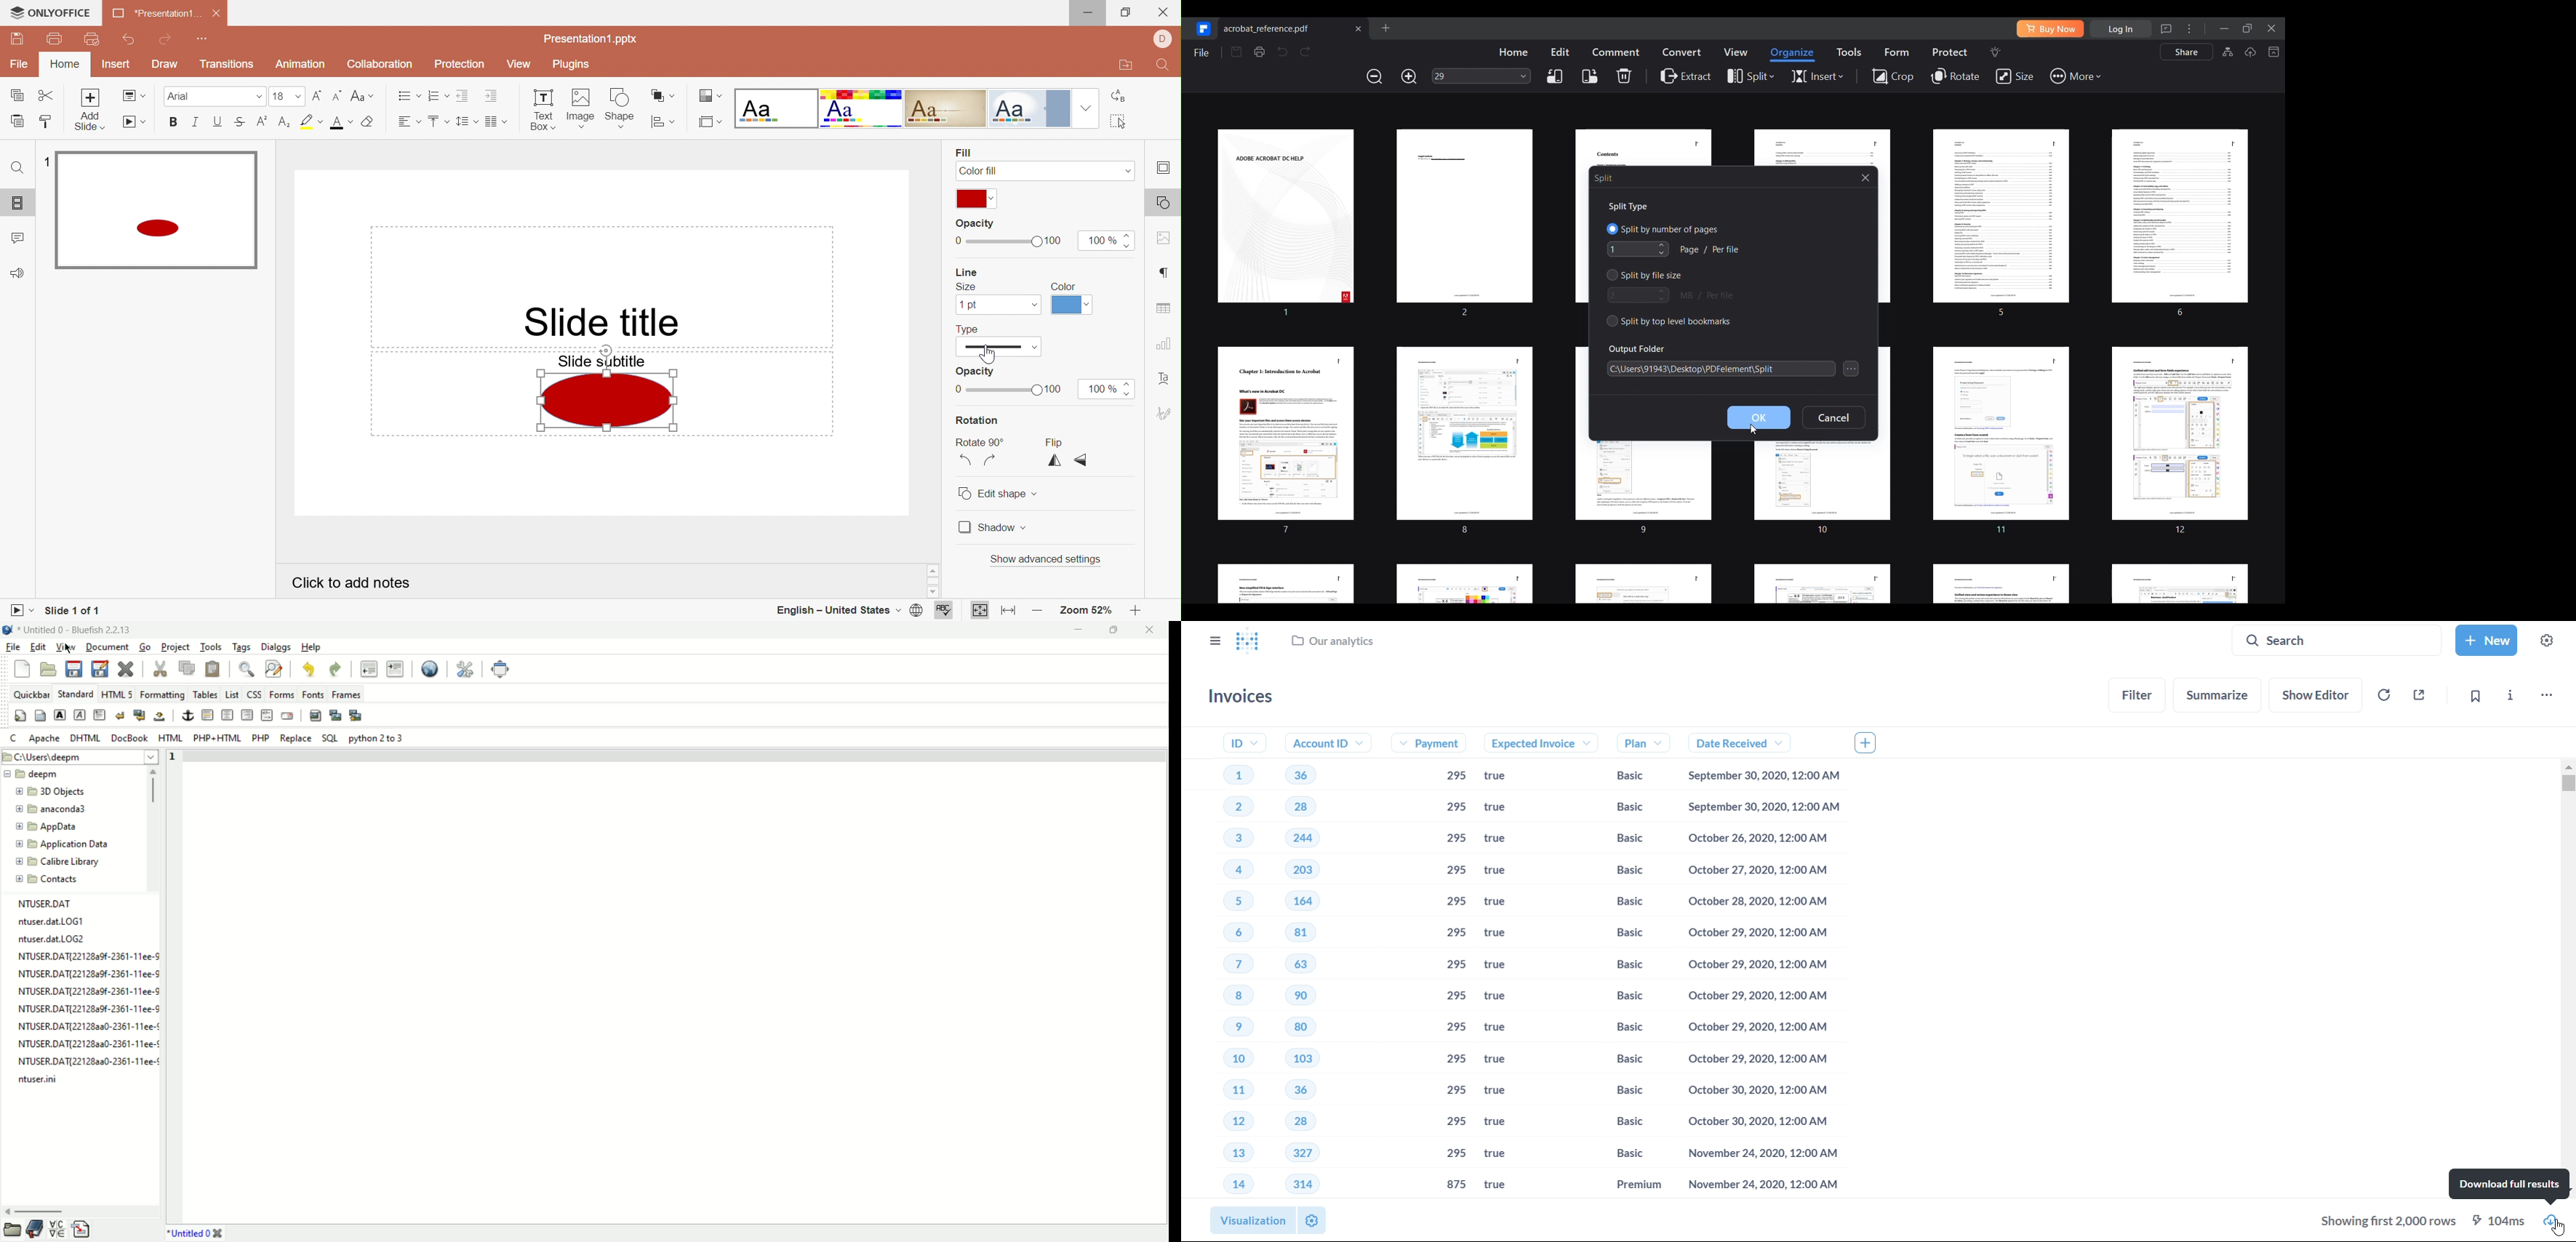  I want to click on Slide 1 of 1, so click(71, 609).